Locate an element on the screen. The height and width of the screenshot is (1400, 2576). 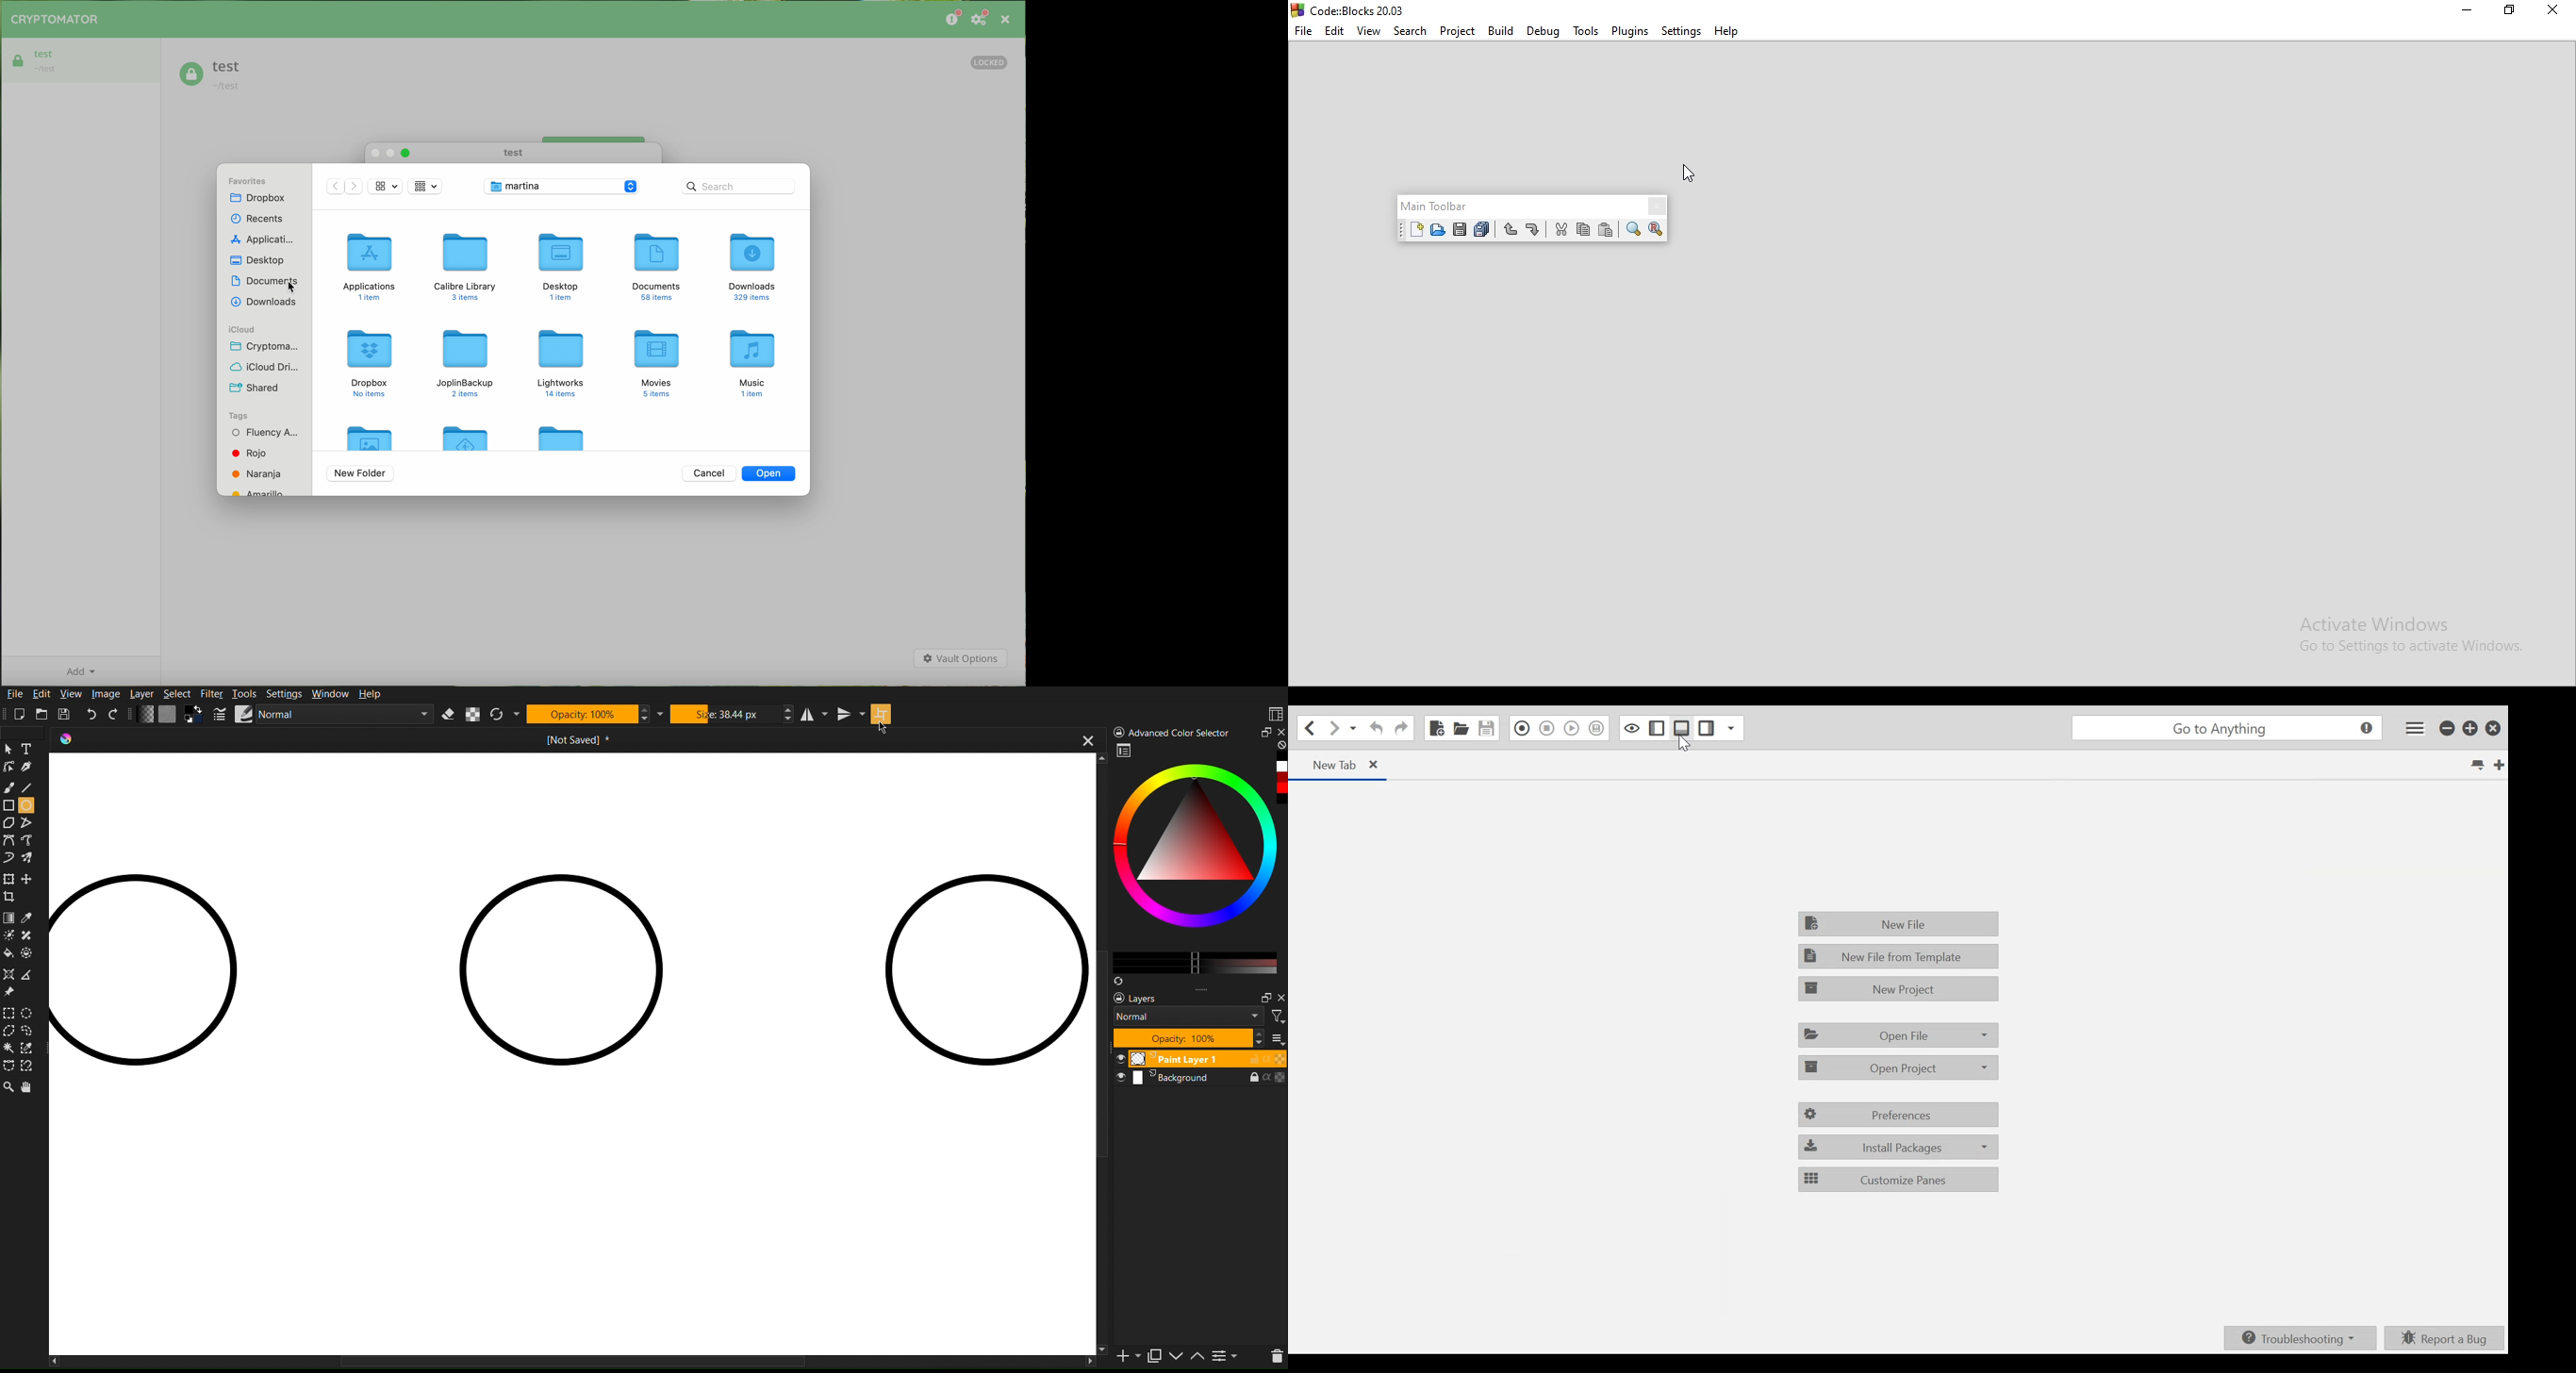
Help is located at coordinates (374, 693).